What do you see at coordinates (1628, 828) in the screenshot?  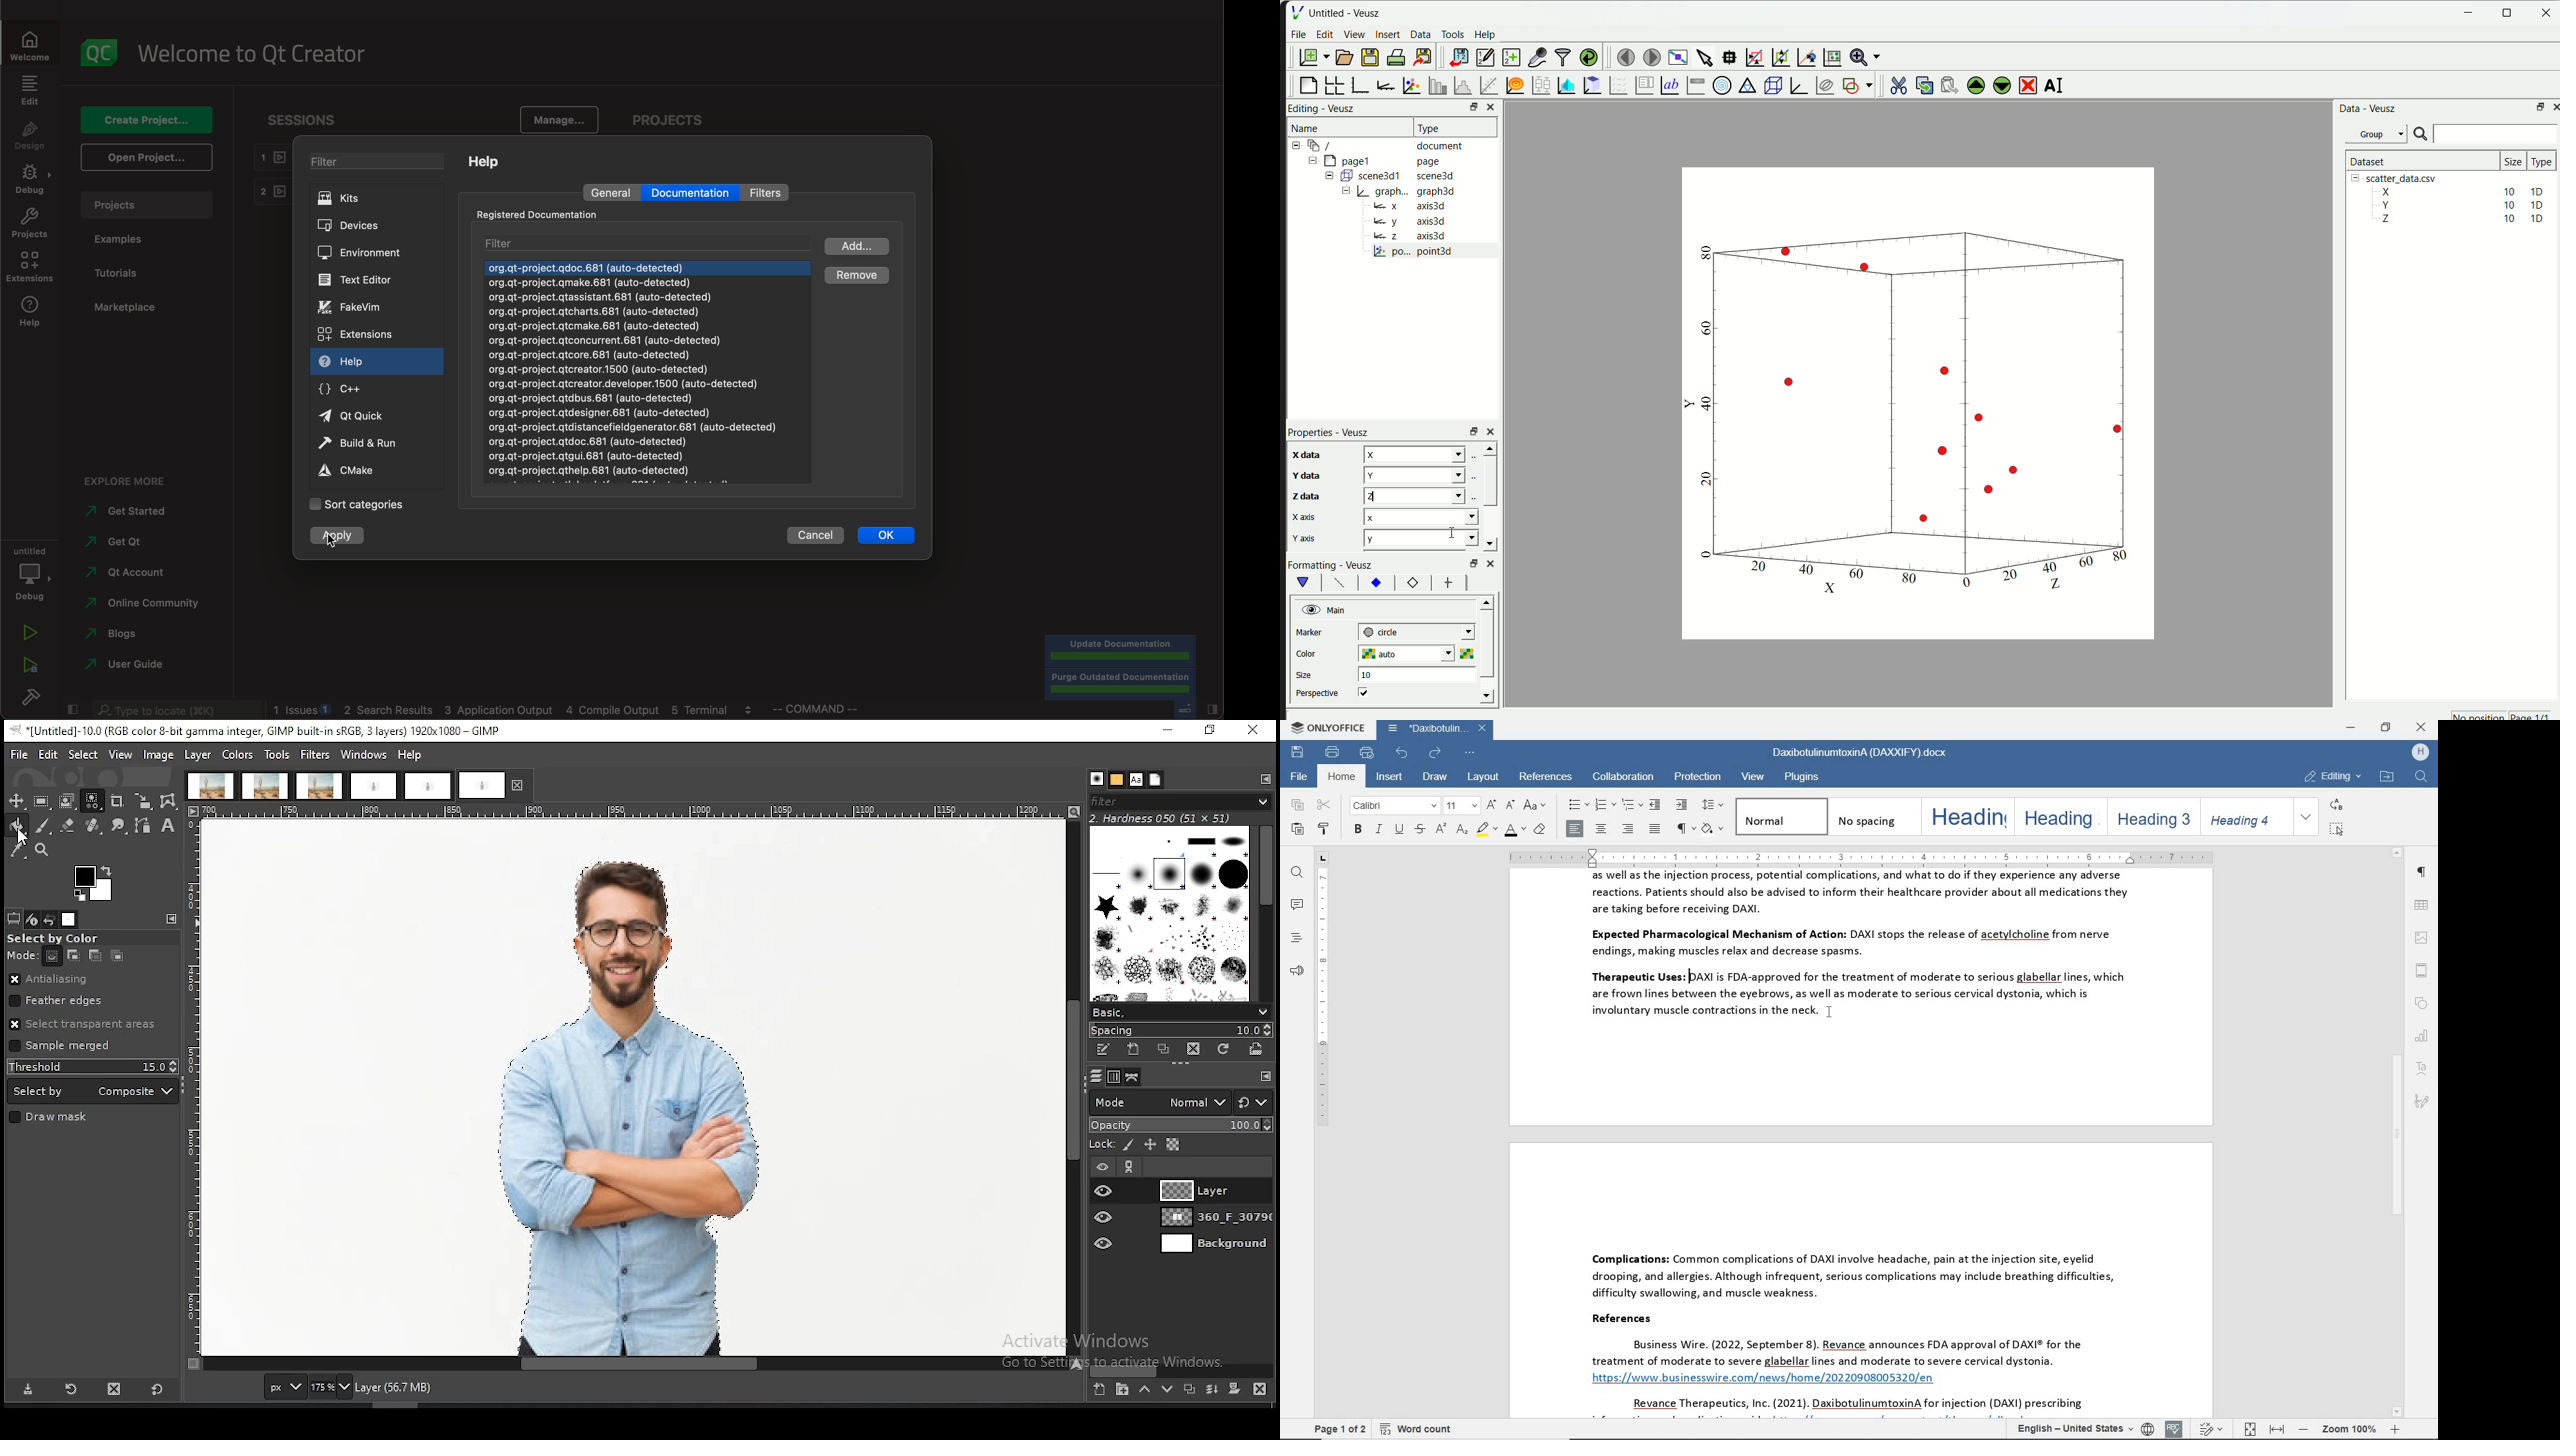 I see `align left` at bounding box center [1628, 828].